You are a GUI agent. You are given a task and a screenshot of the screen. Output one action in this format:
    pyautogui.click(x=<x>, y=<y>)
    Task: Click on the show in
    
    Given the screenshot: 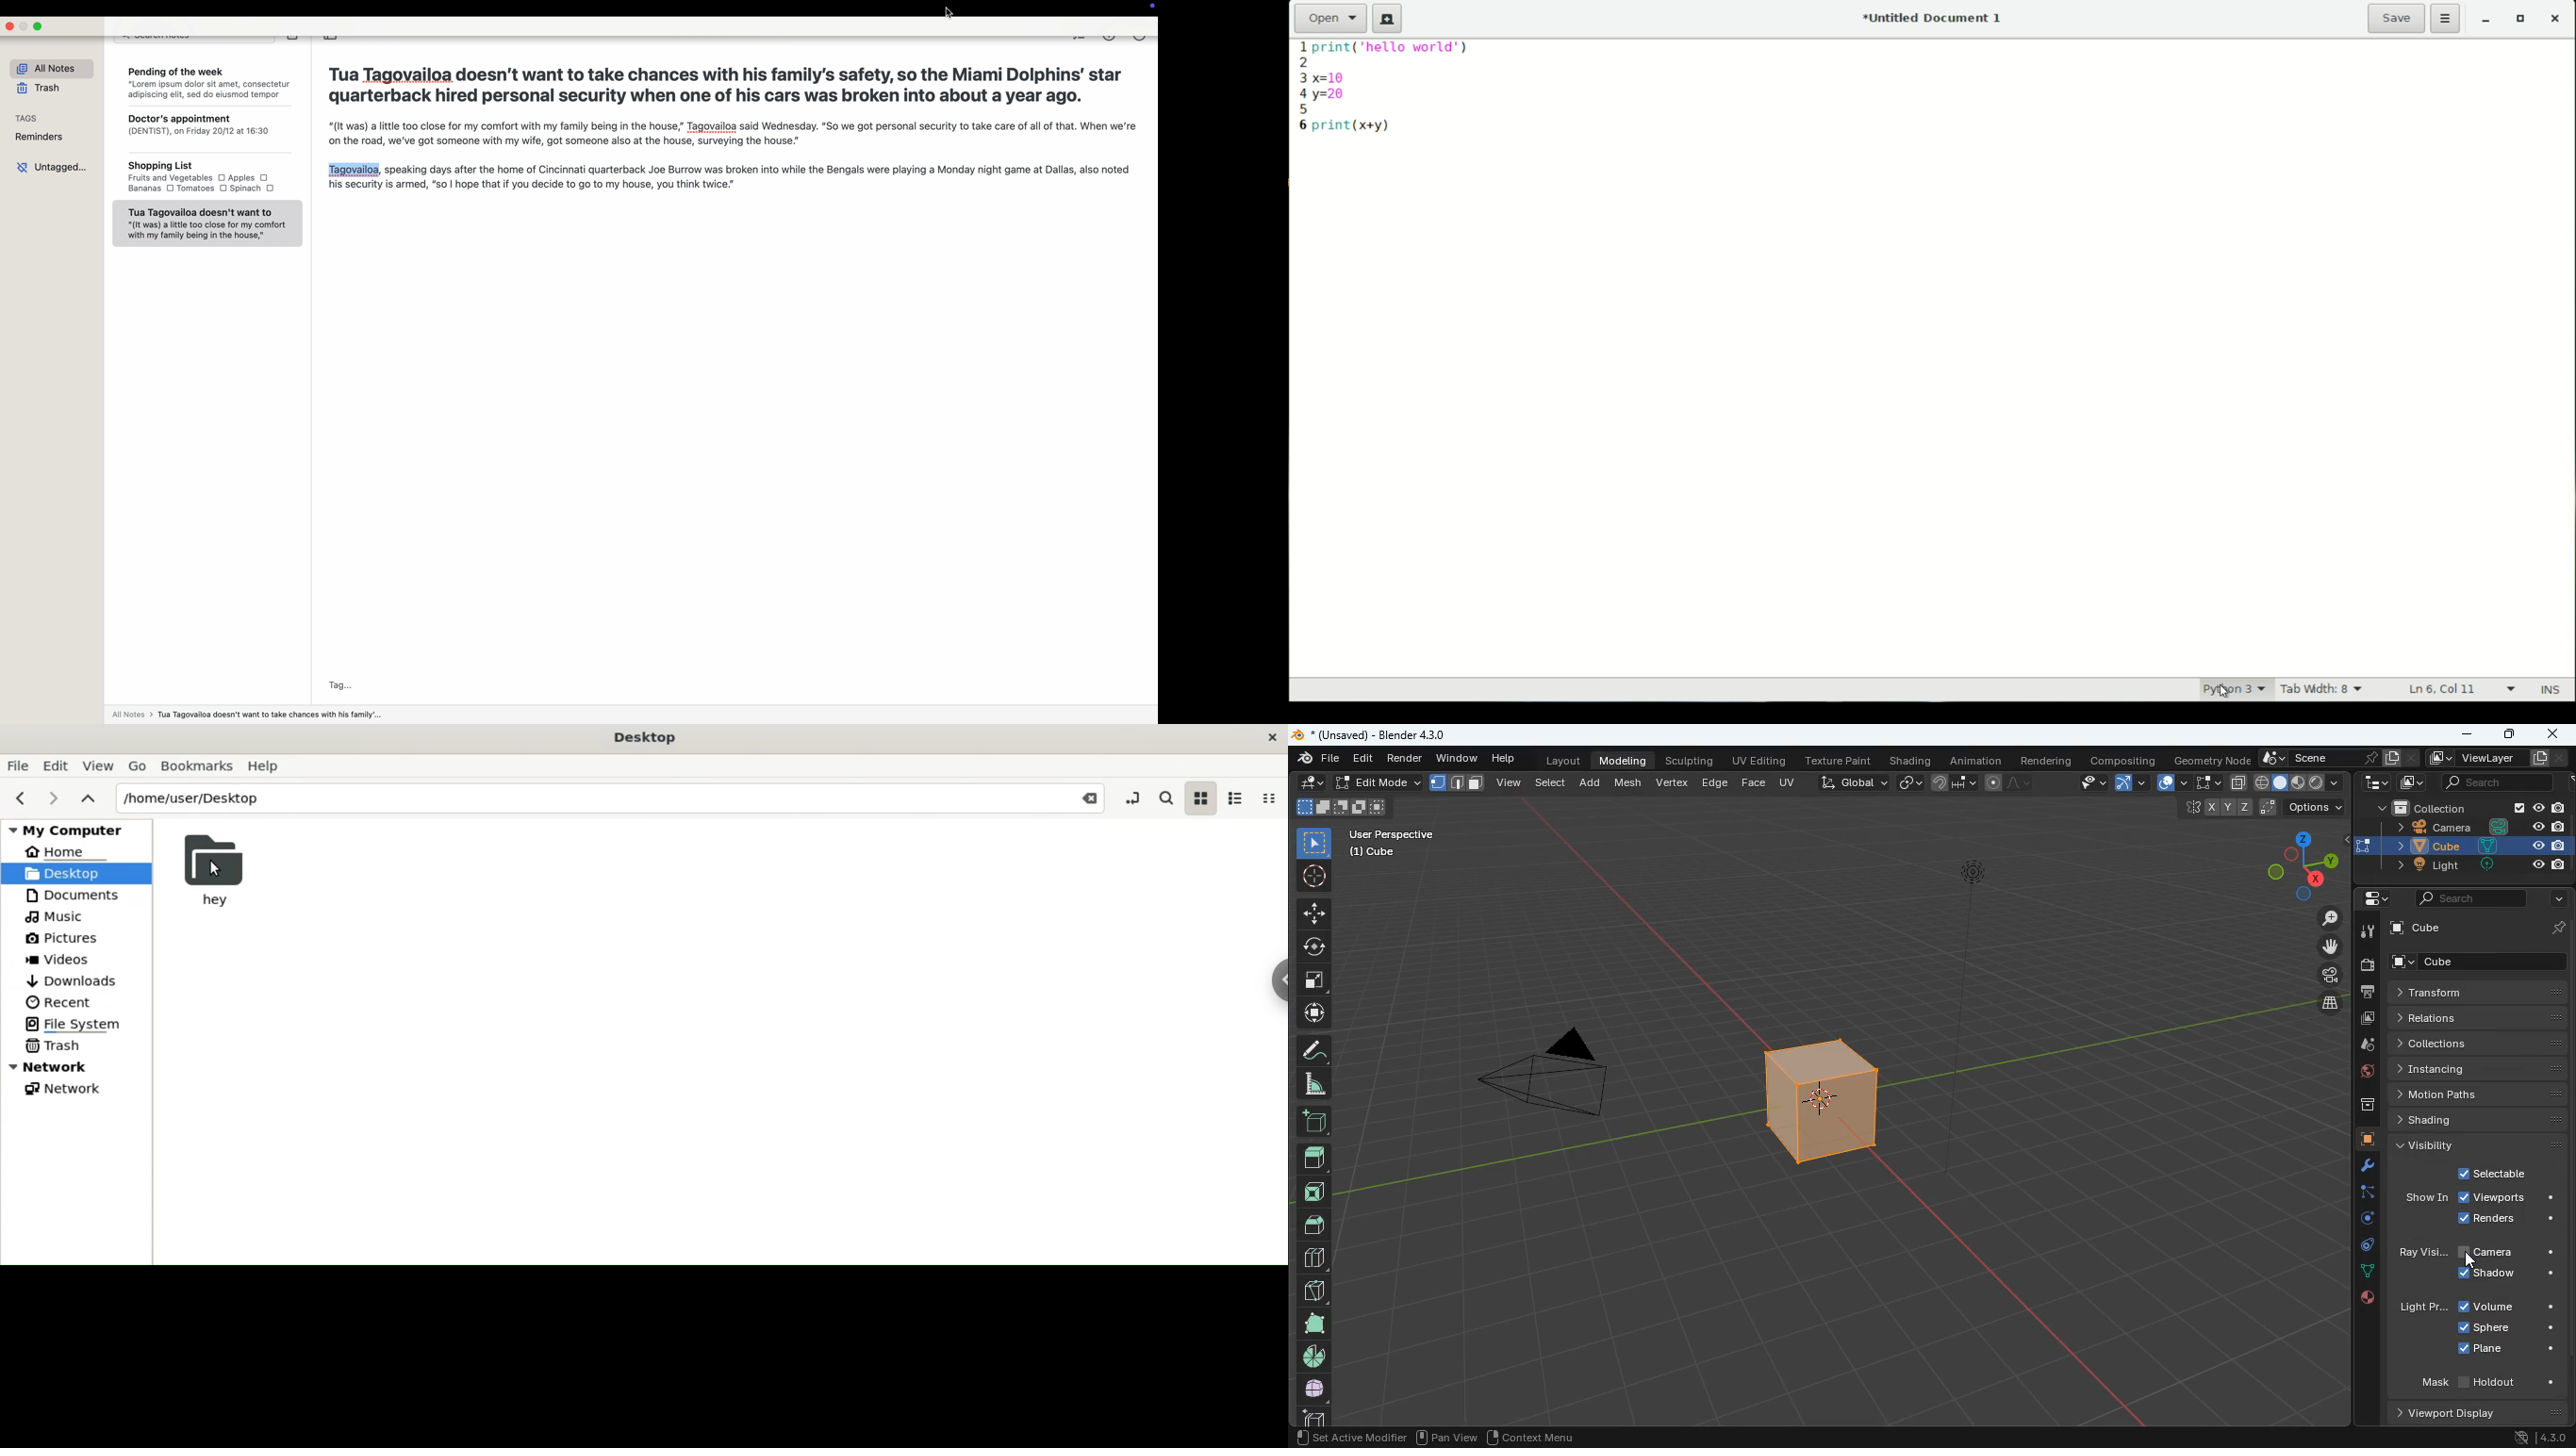 What is the action you would take?
    pyautogui.click(x=2426, y=1198)
    